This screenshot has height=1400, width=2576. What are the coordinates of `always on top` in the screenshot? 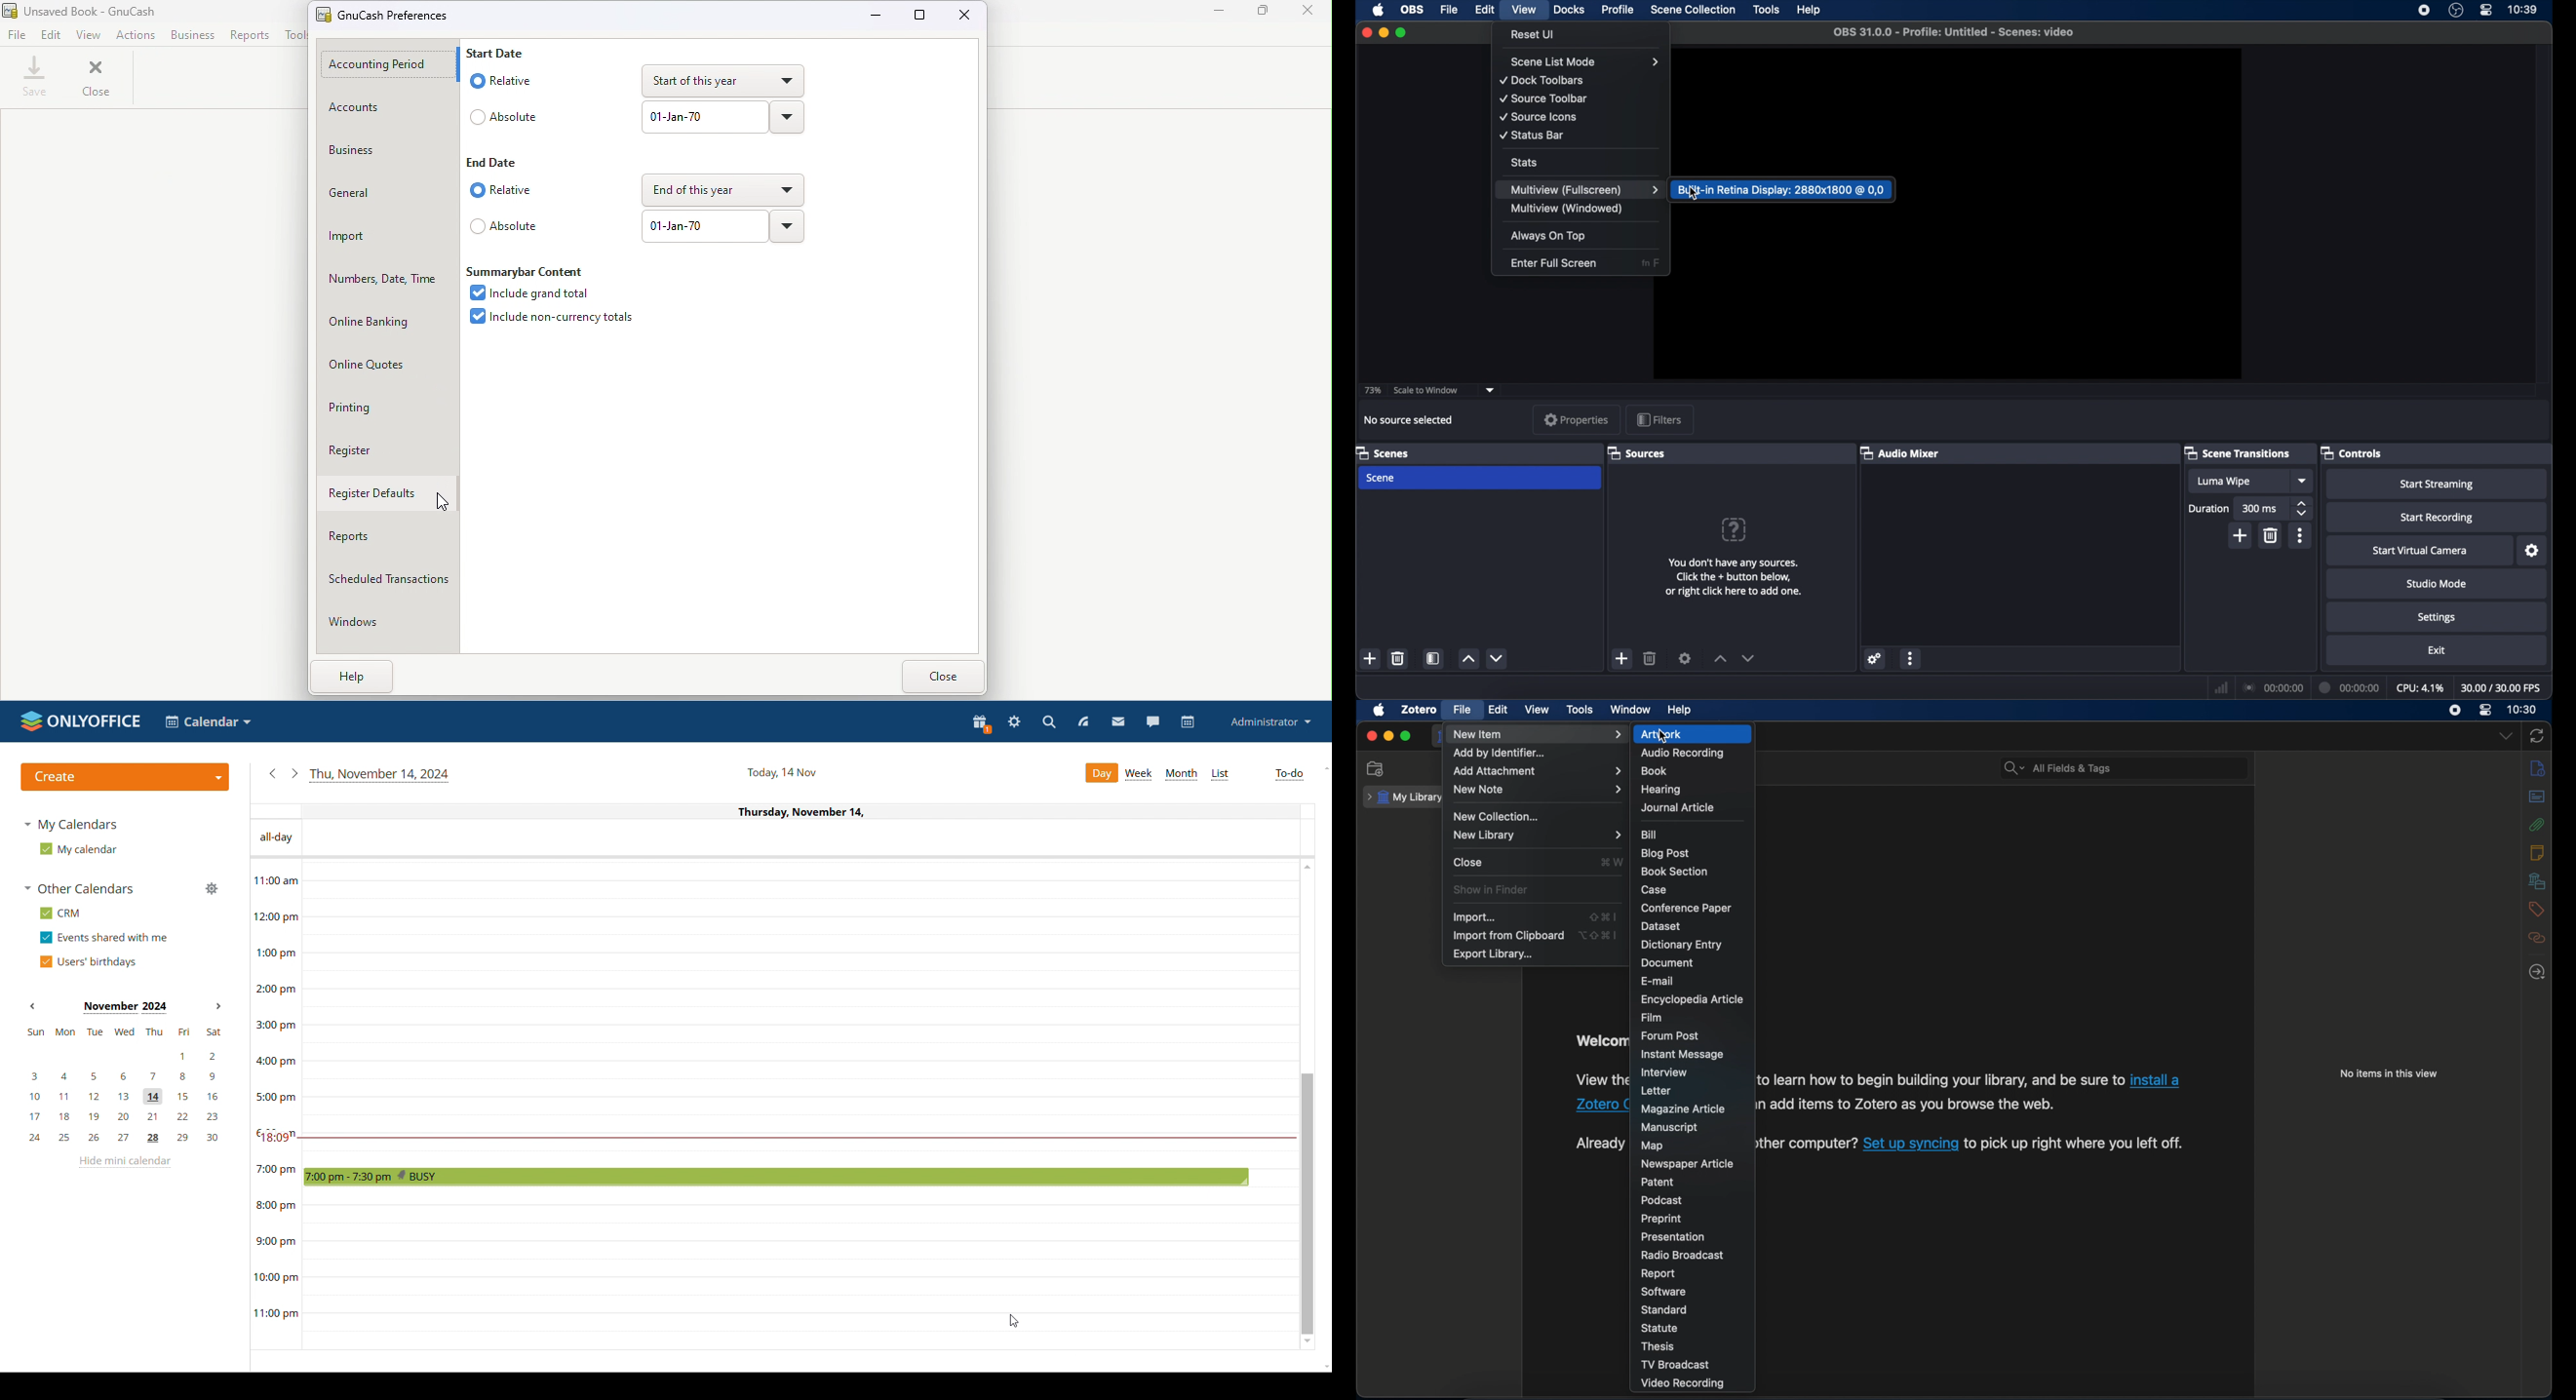 It's located at (1548, 236).